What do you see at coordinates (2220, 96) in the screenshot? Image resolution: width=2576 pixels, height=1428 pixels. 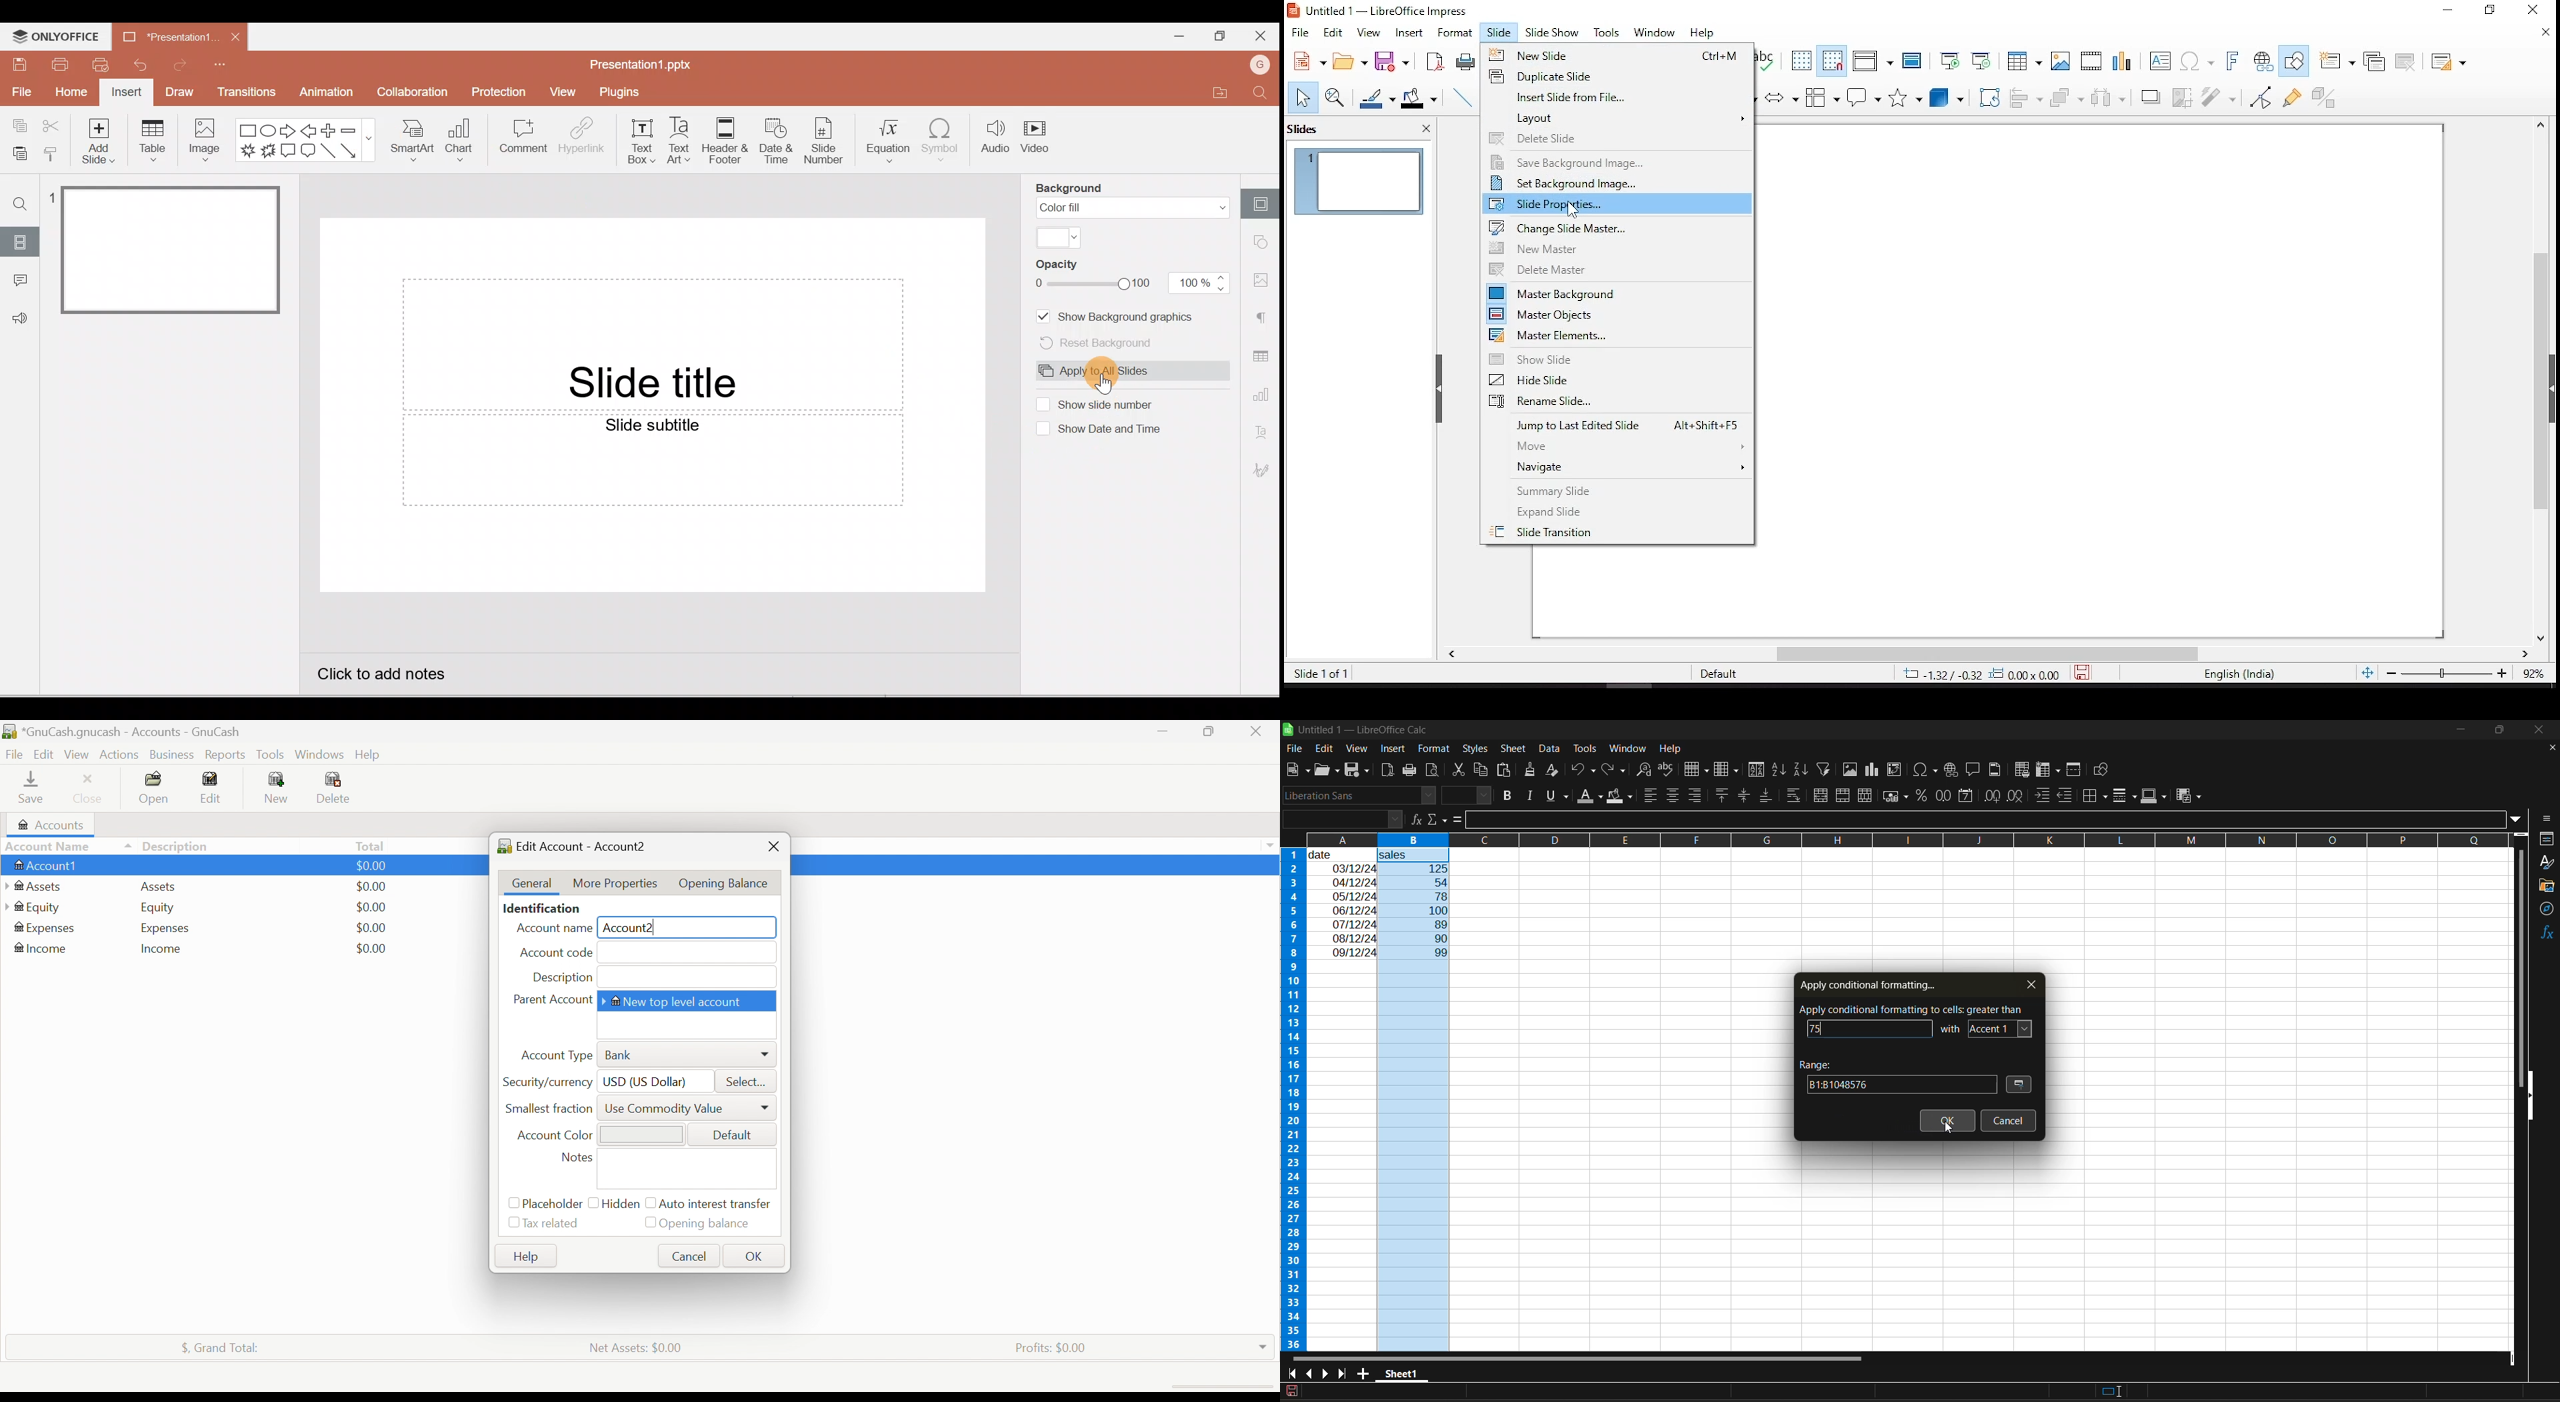 I see `filter` at bounding box center [2220, 96].